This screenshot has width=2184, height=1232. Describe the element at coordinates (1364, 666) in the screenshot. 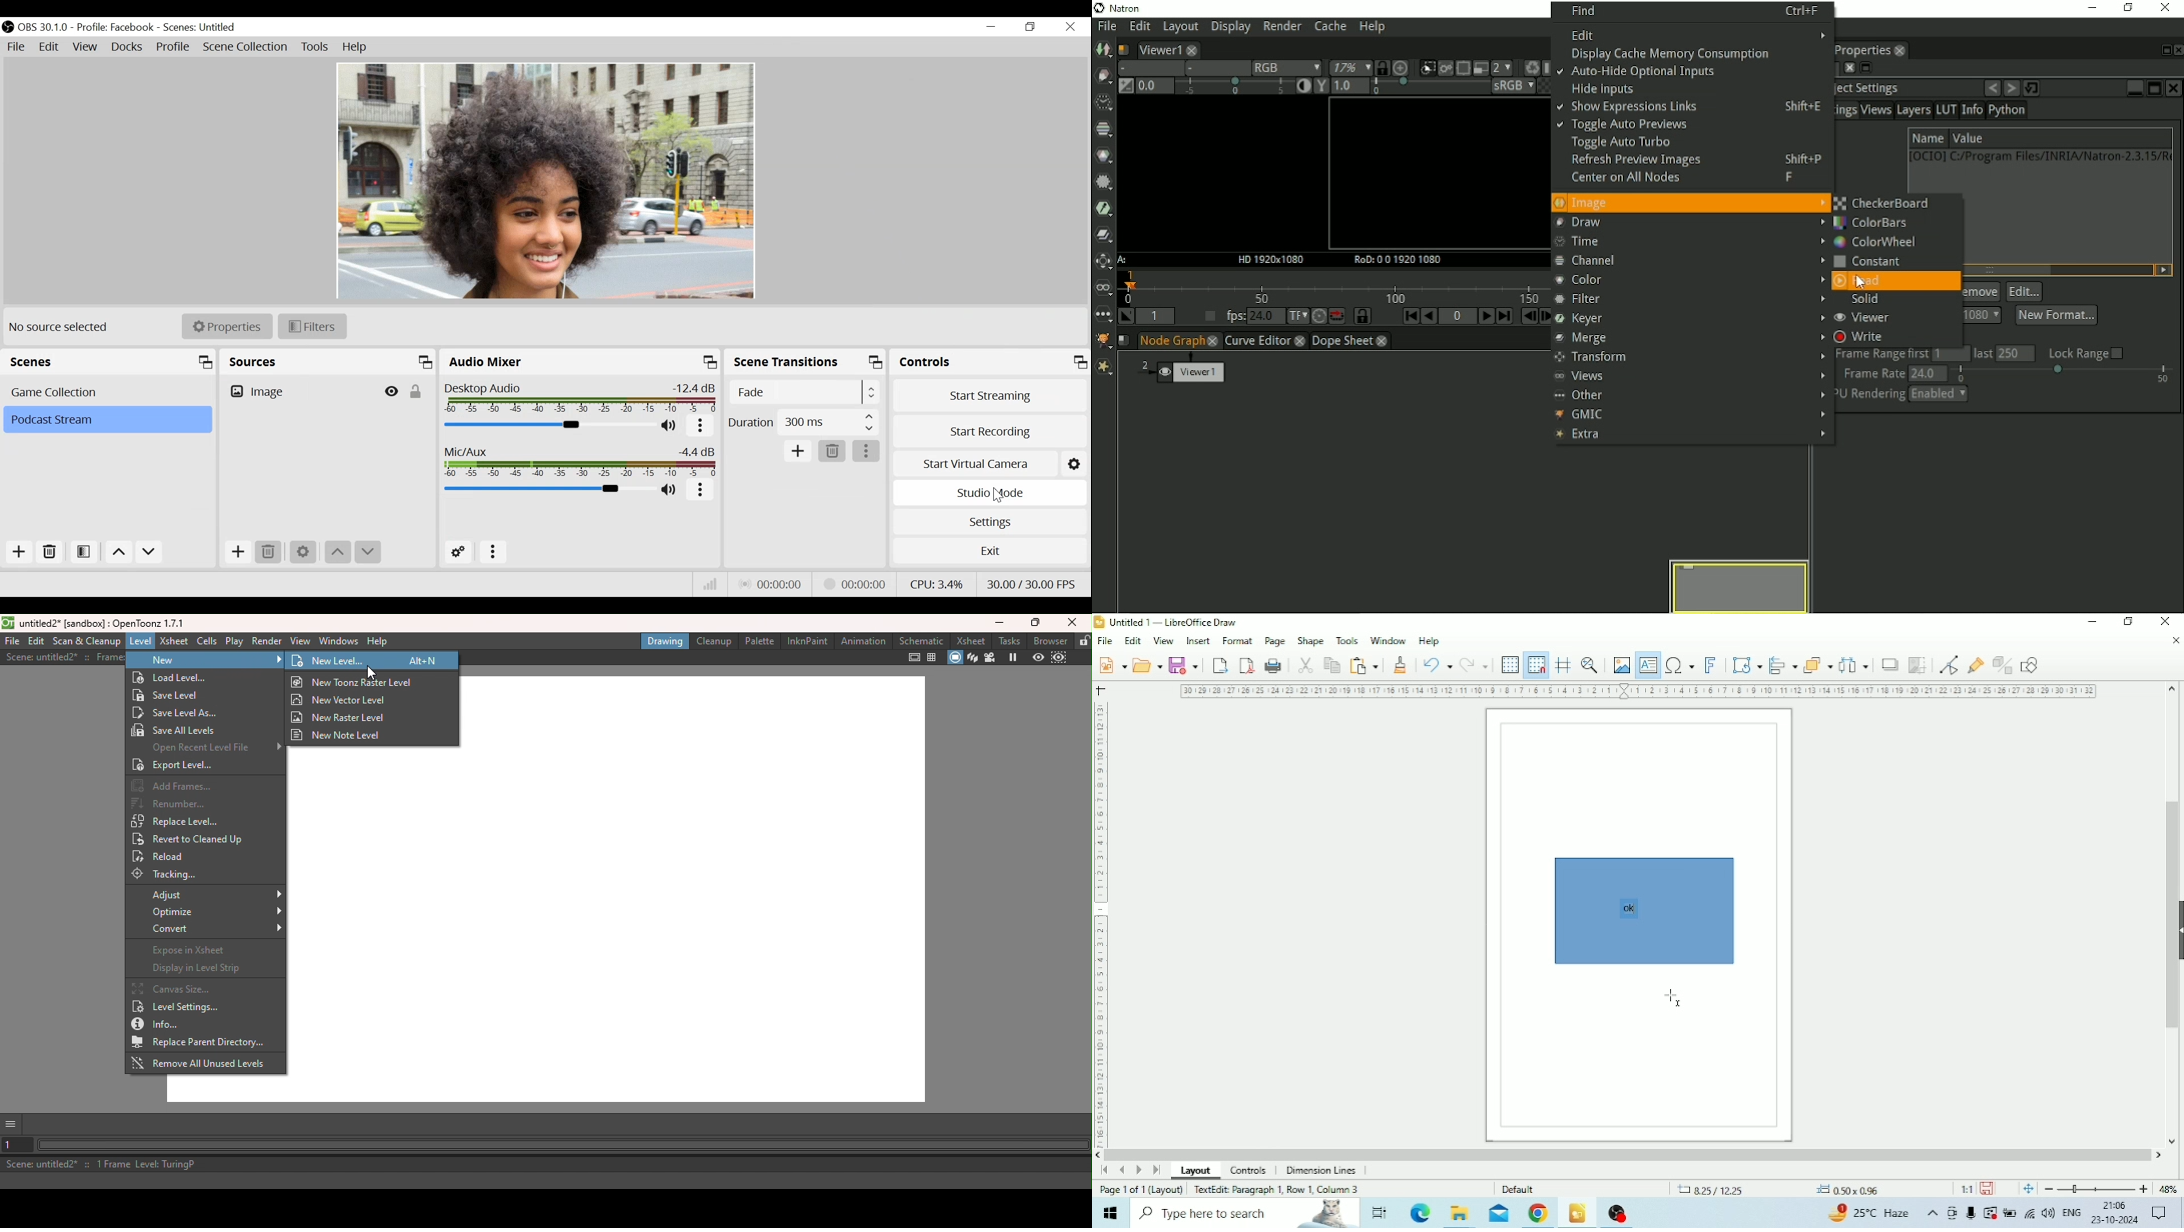

I see `Paste` at that location.